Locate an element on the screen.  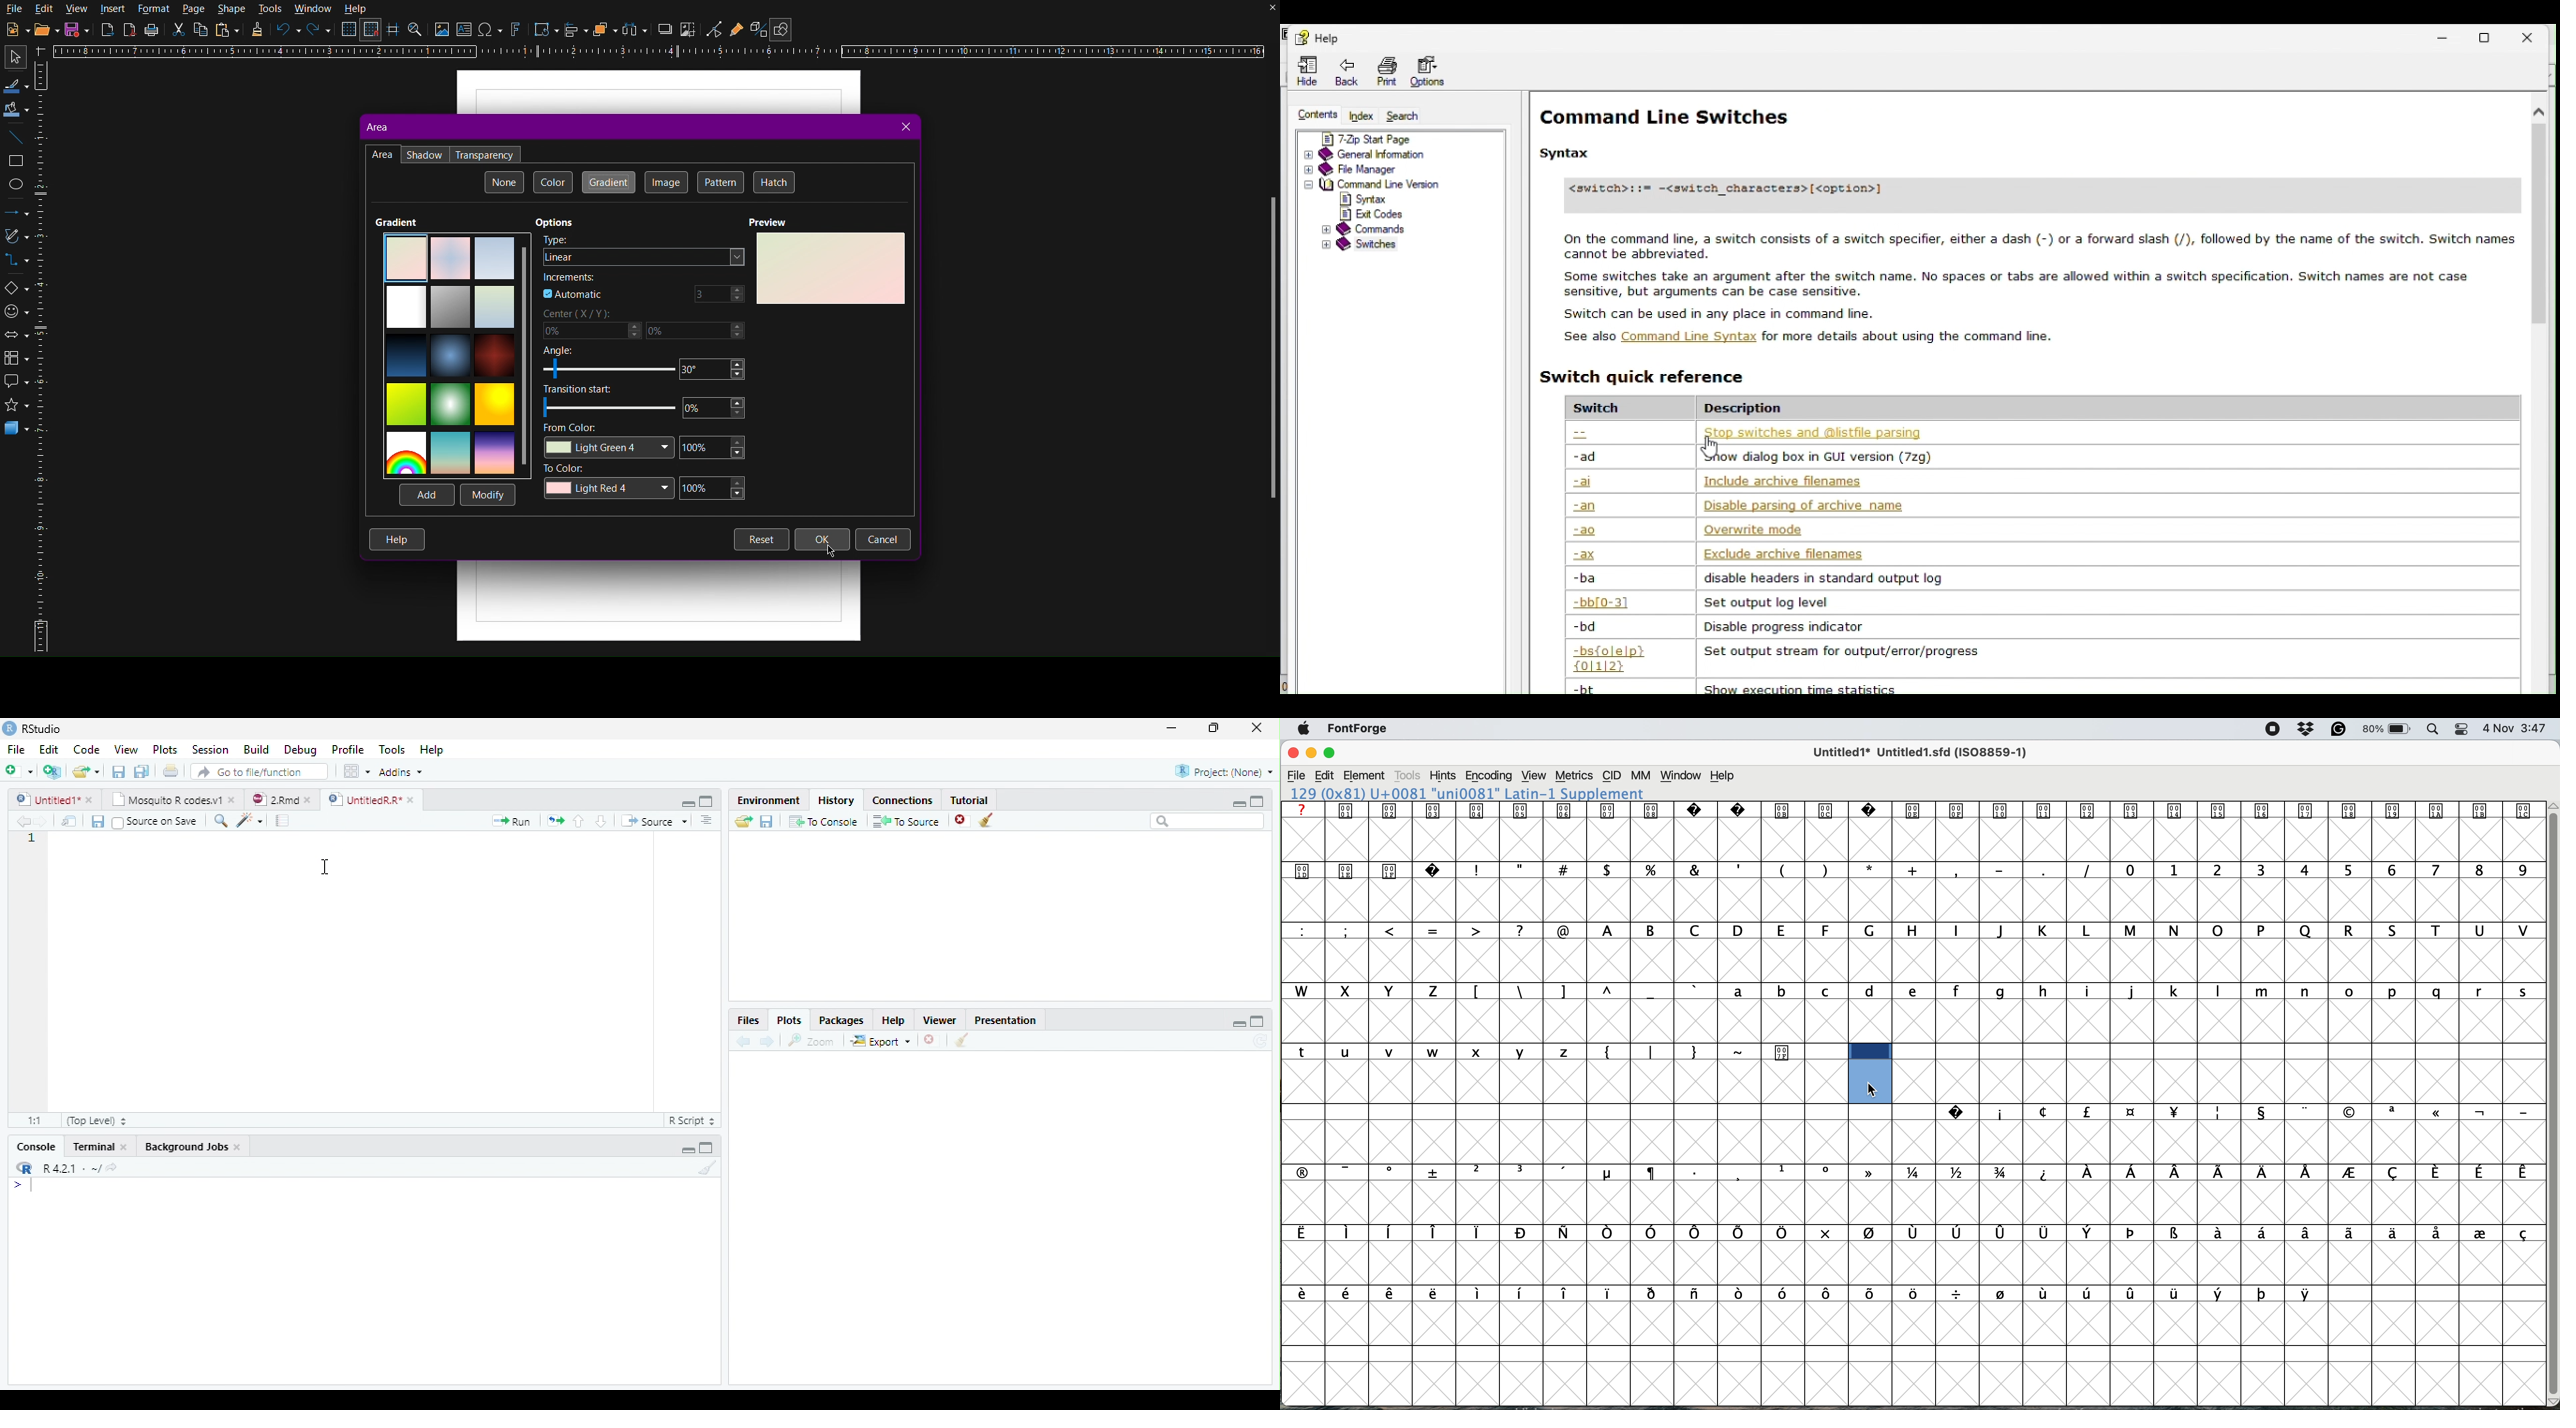
Console is located at coordinates (37, 1146).